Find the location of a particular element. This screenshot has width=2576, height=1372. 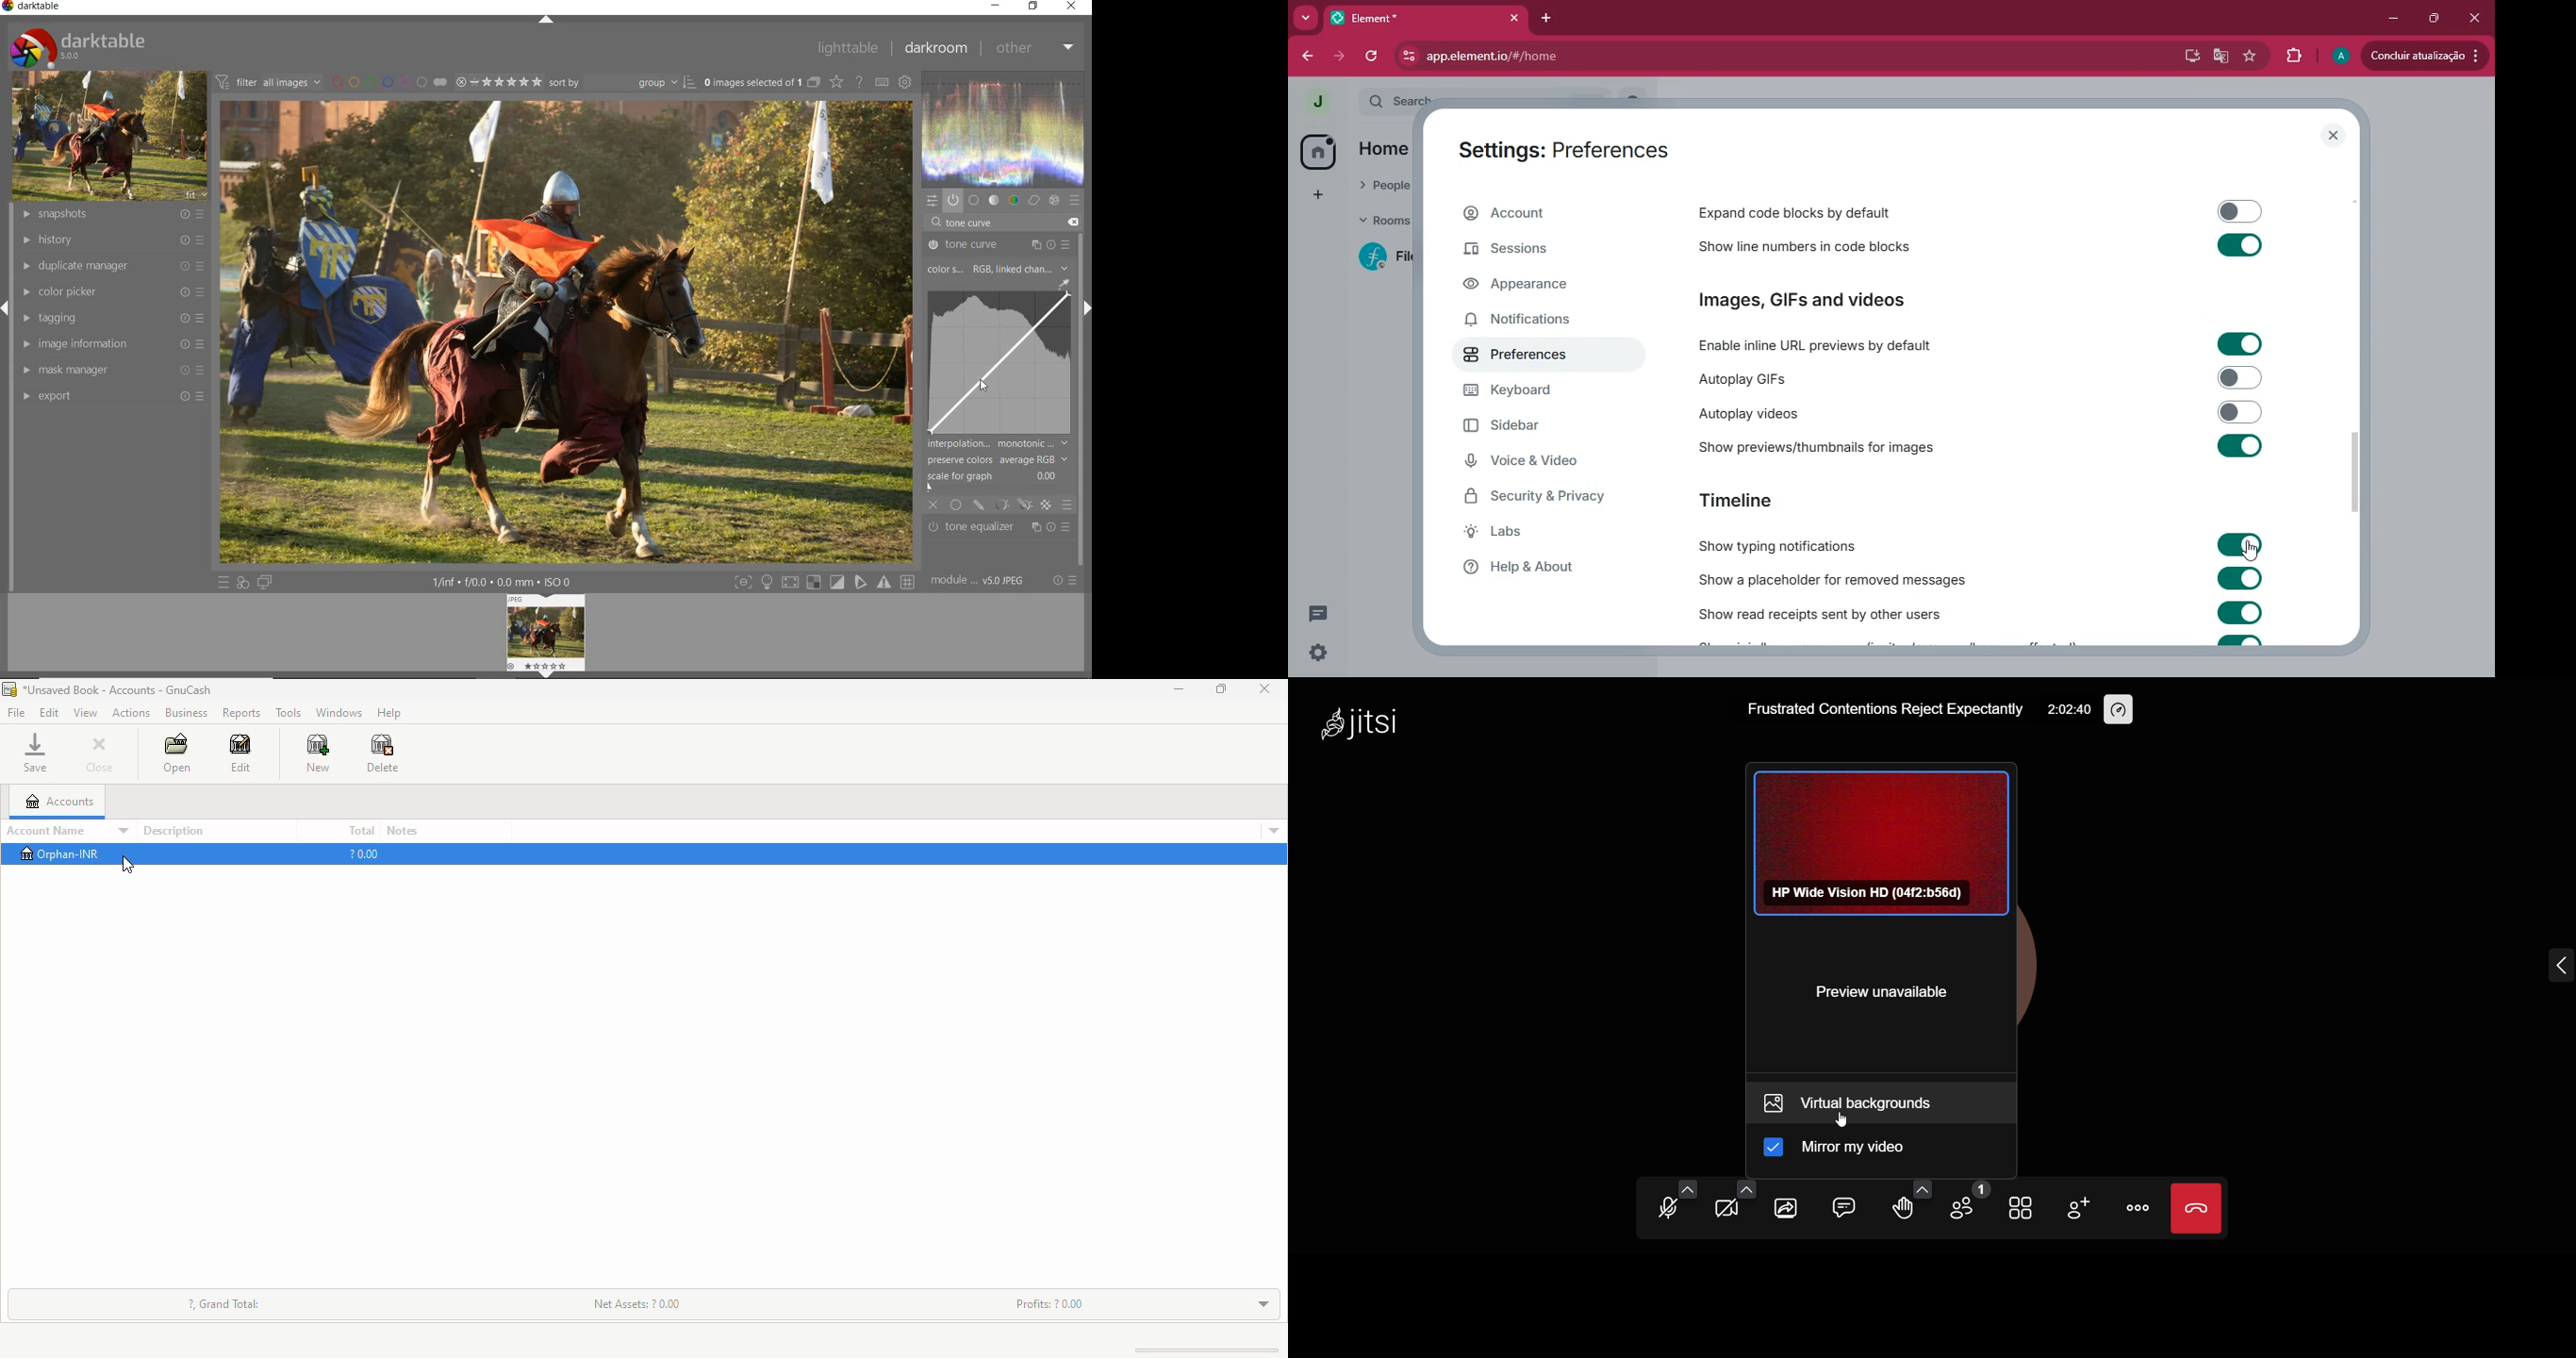

account details is located at coordinates (1274, 833).